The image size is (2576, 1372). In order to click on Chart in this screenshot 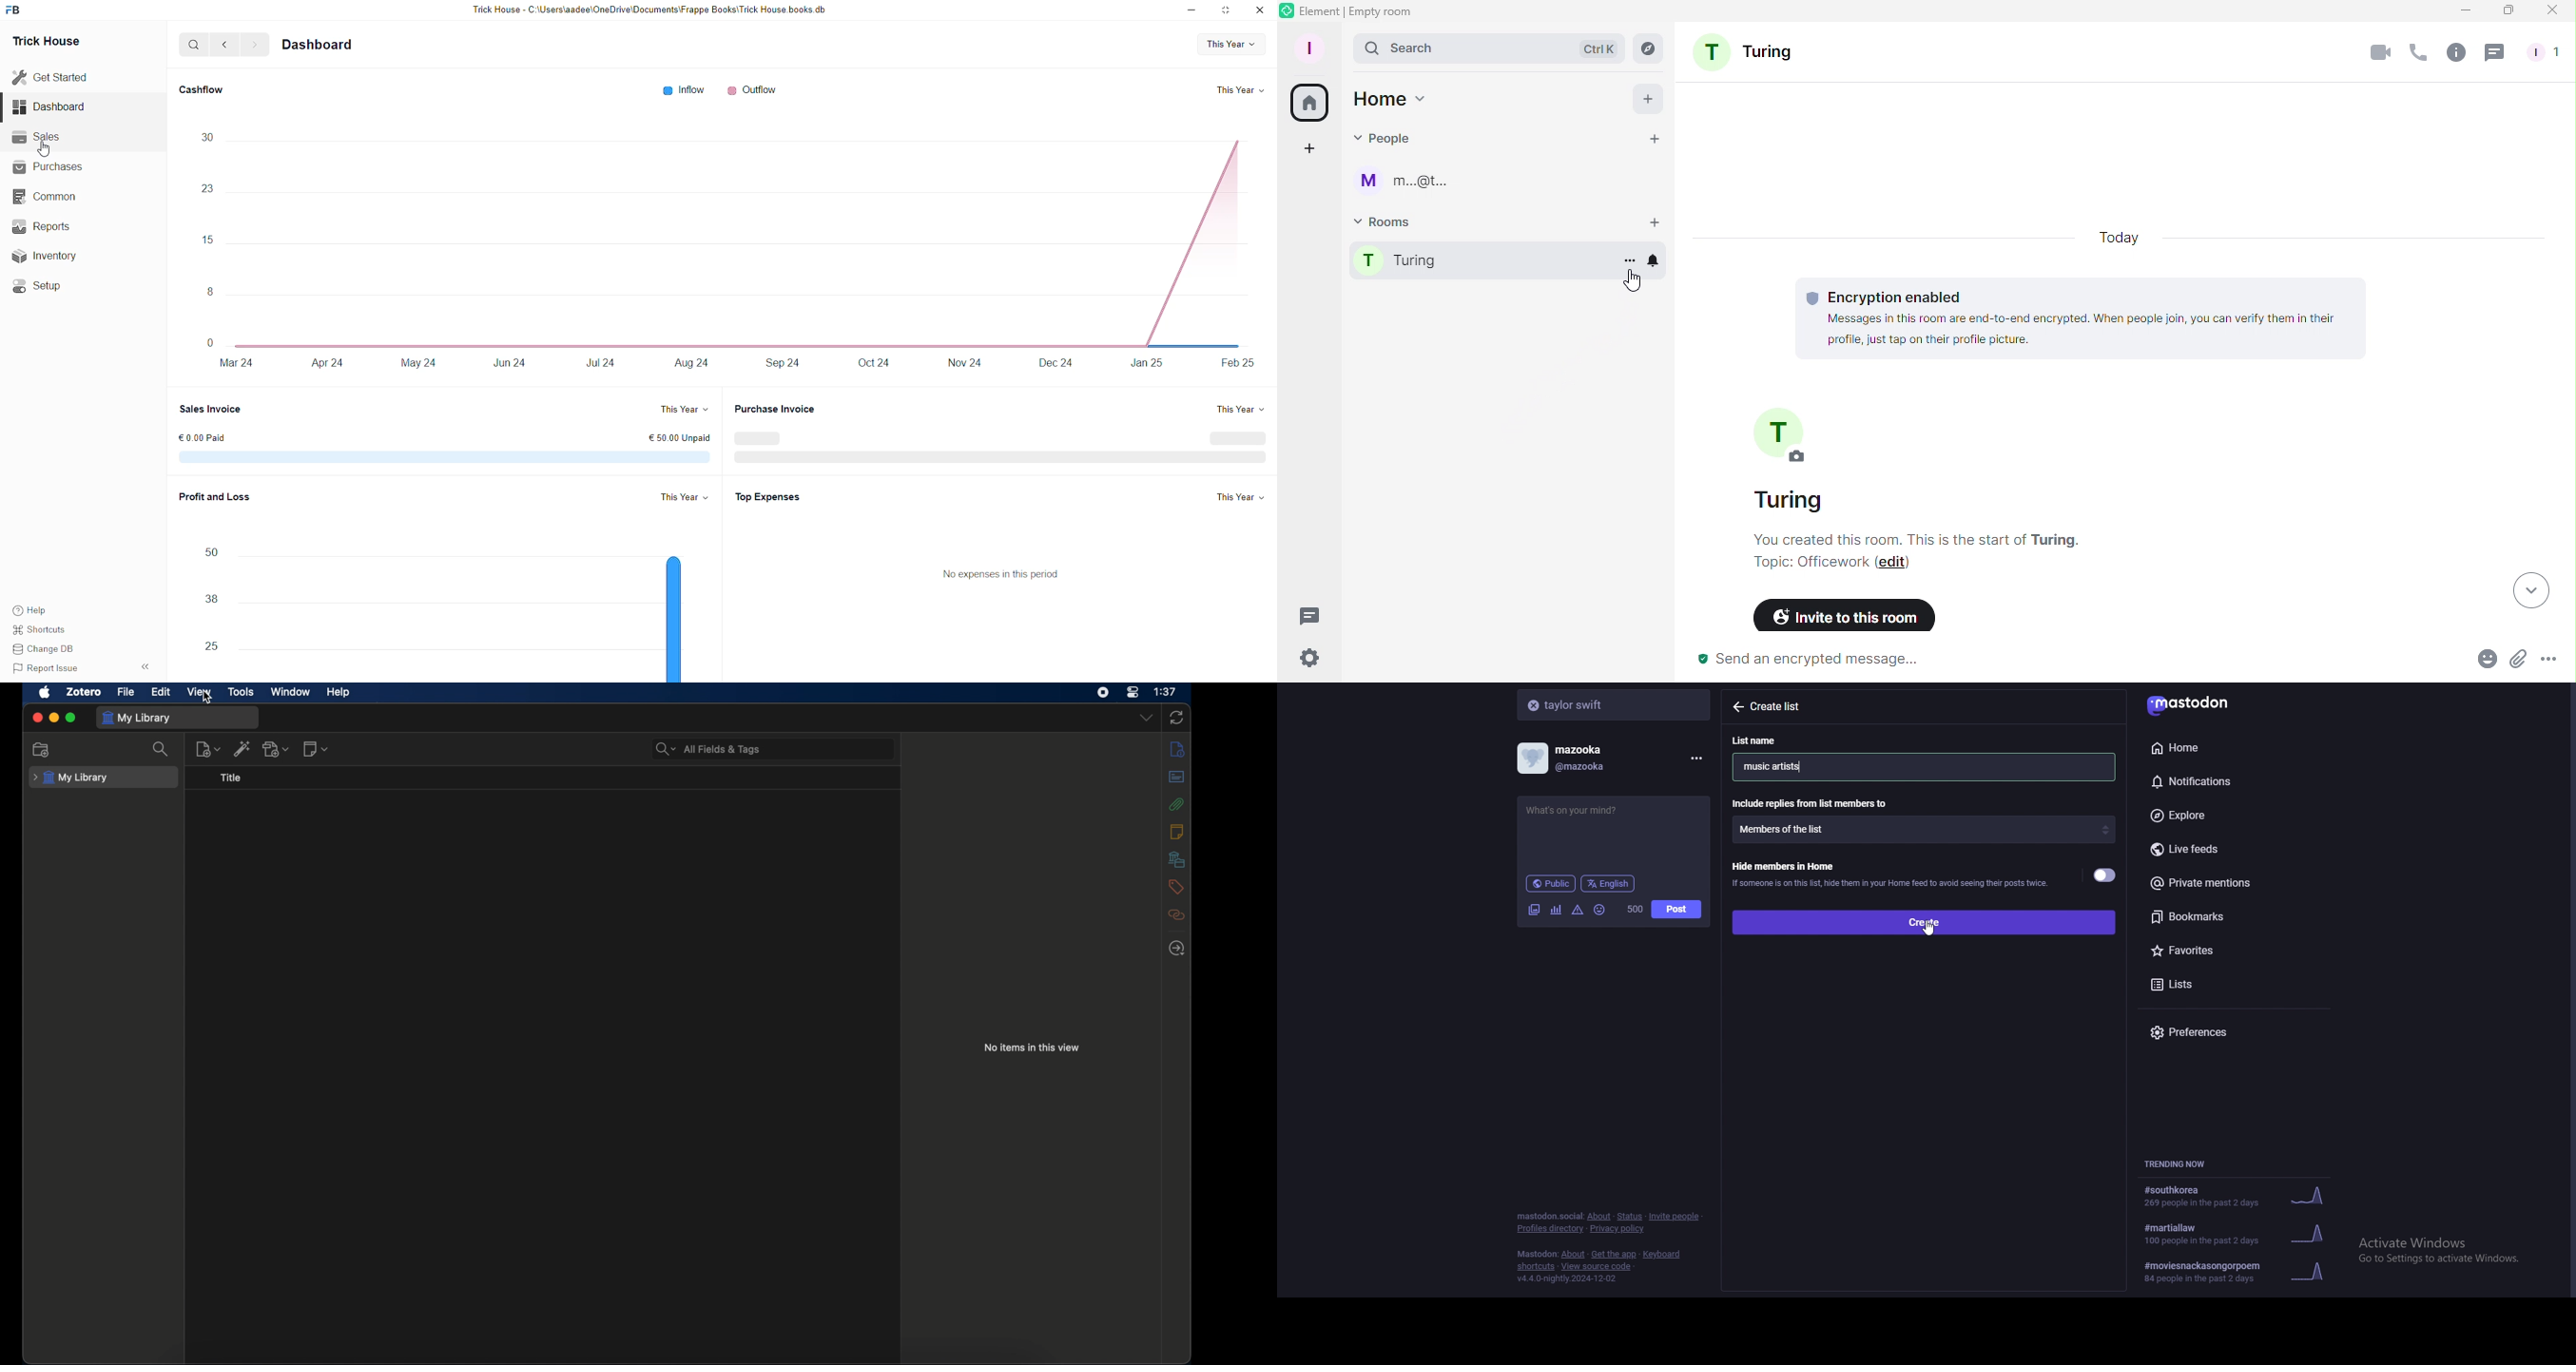, I will do `click(727, 249)`.